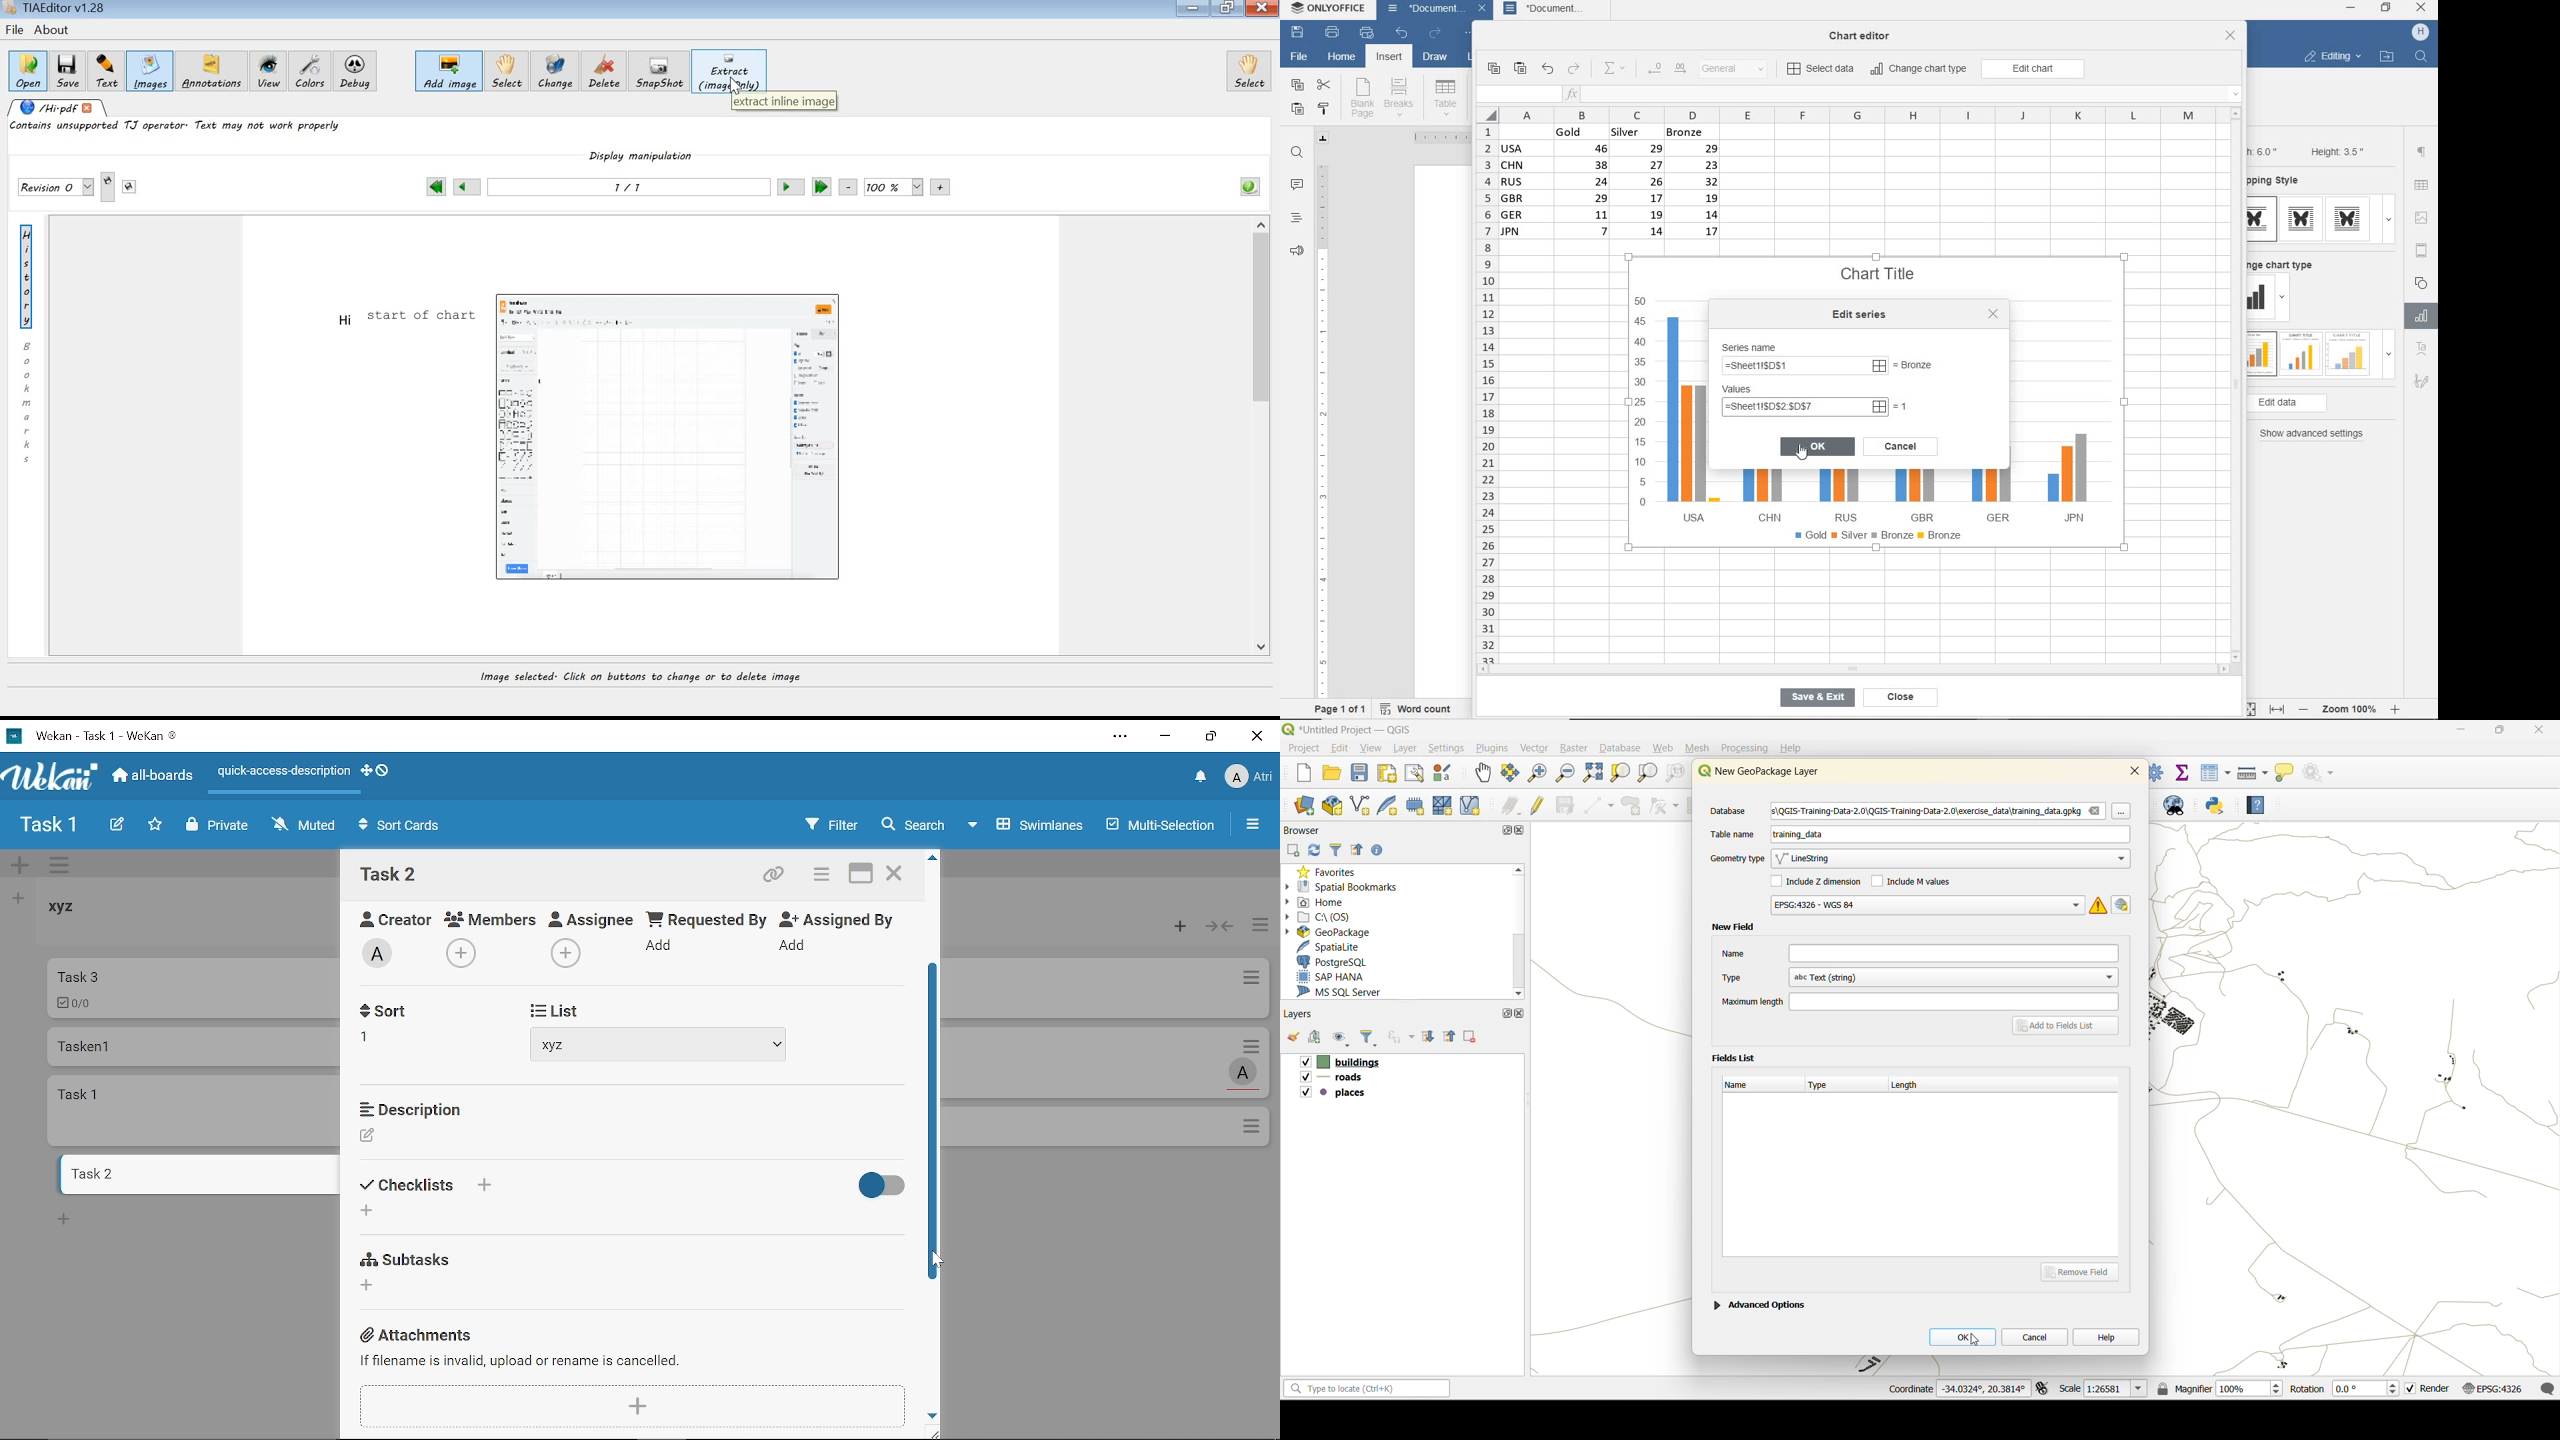 This screenshot has height=1456, width=2576. I want to click on Attachments, so click(420, 1335).